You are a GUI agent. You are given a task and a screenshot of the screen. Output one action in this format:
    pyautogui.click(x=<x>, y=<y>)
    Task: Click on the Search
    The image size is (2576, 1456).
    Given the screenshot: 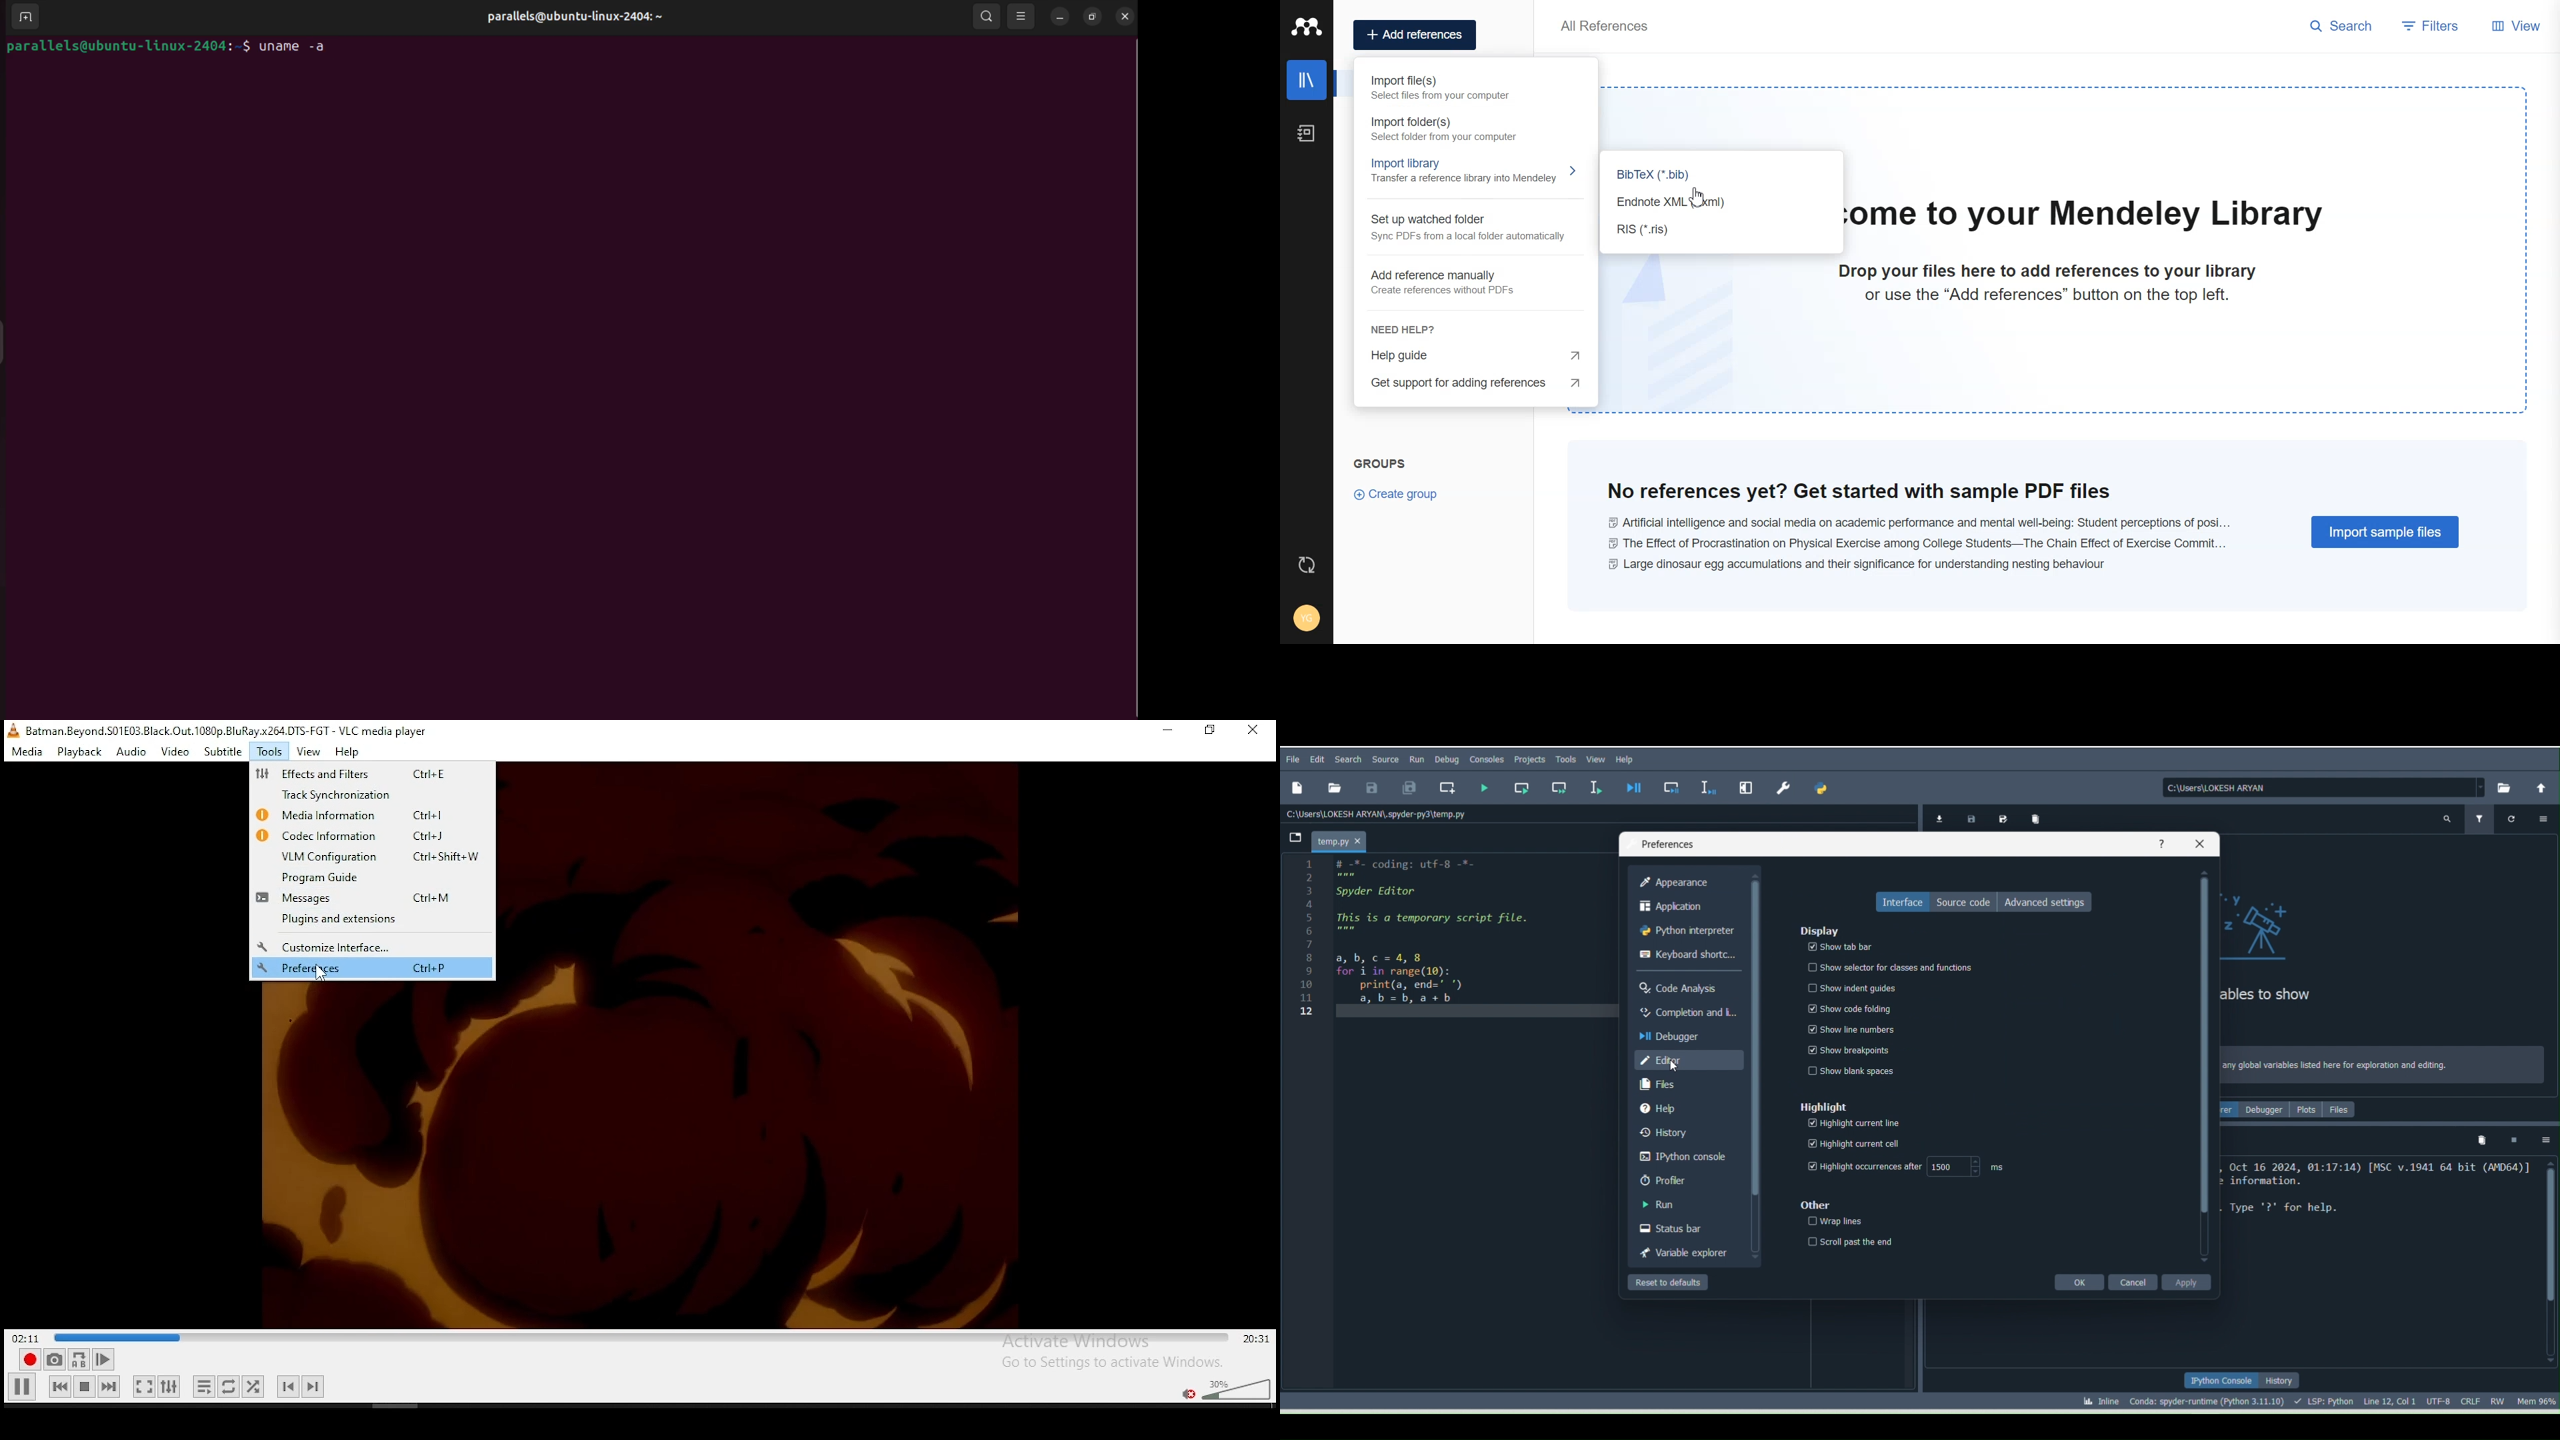 What is the action you would take?
    pyautogui.click(x=2343, y=26)
    